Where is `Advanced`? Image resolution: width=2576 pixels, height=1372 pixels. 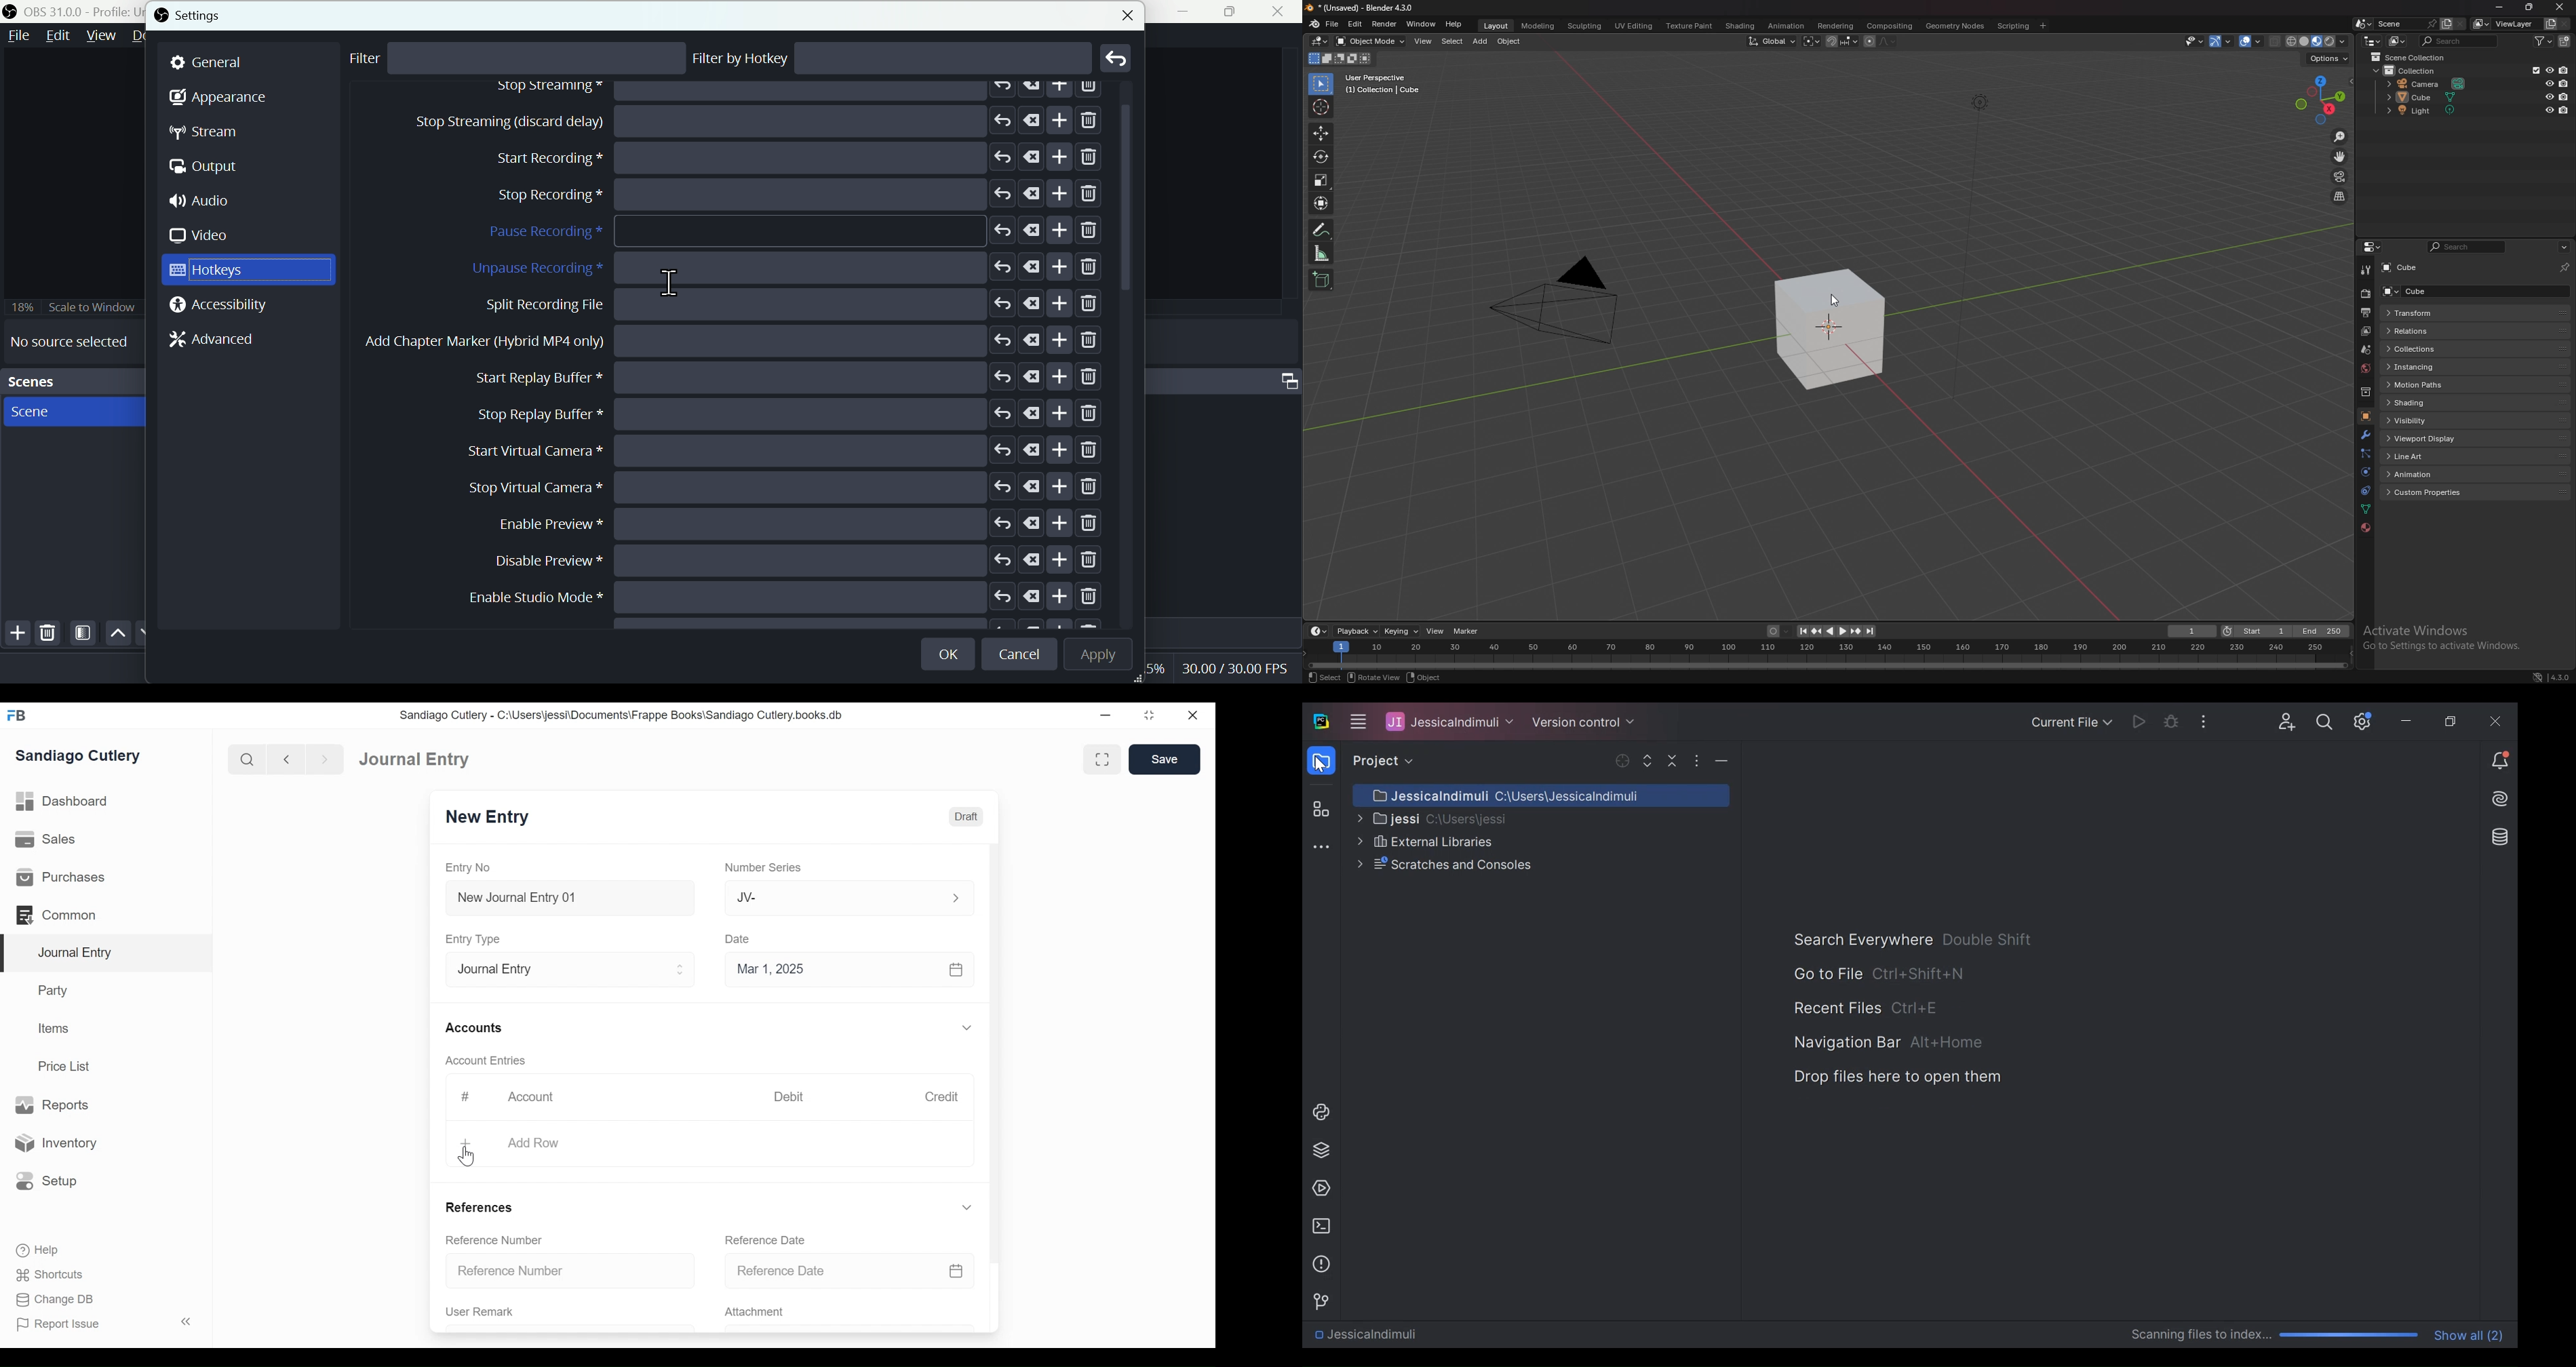
Advanced is located at coordinates (206, 342).